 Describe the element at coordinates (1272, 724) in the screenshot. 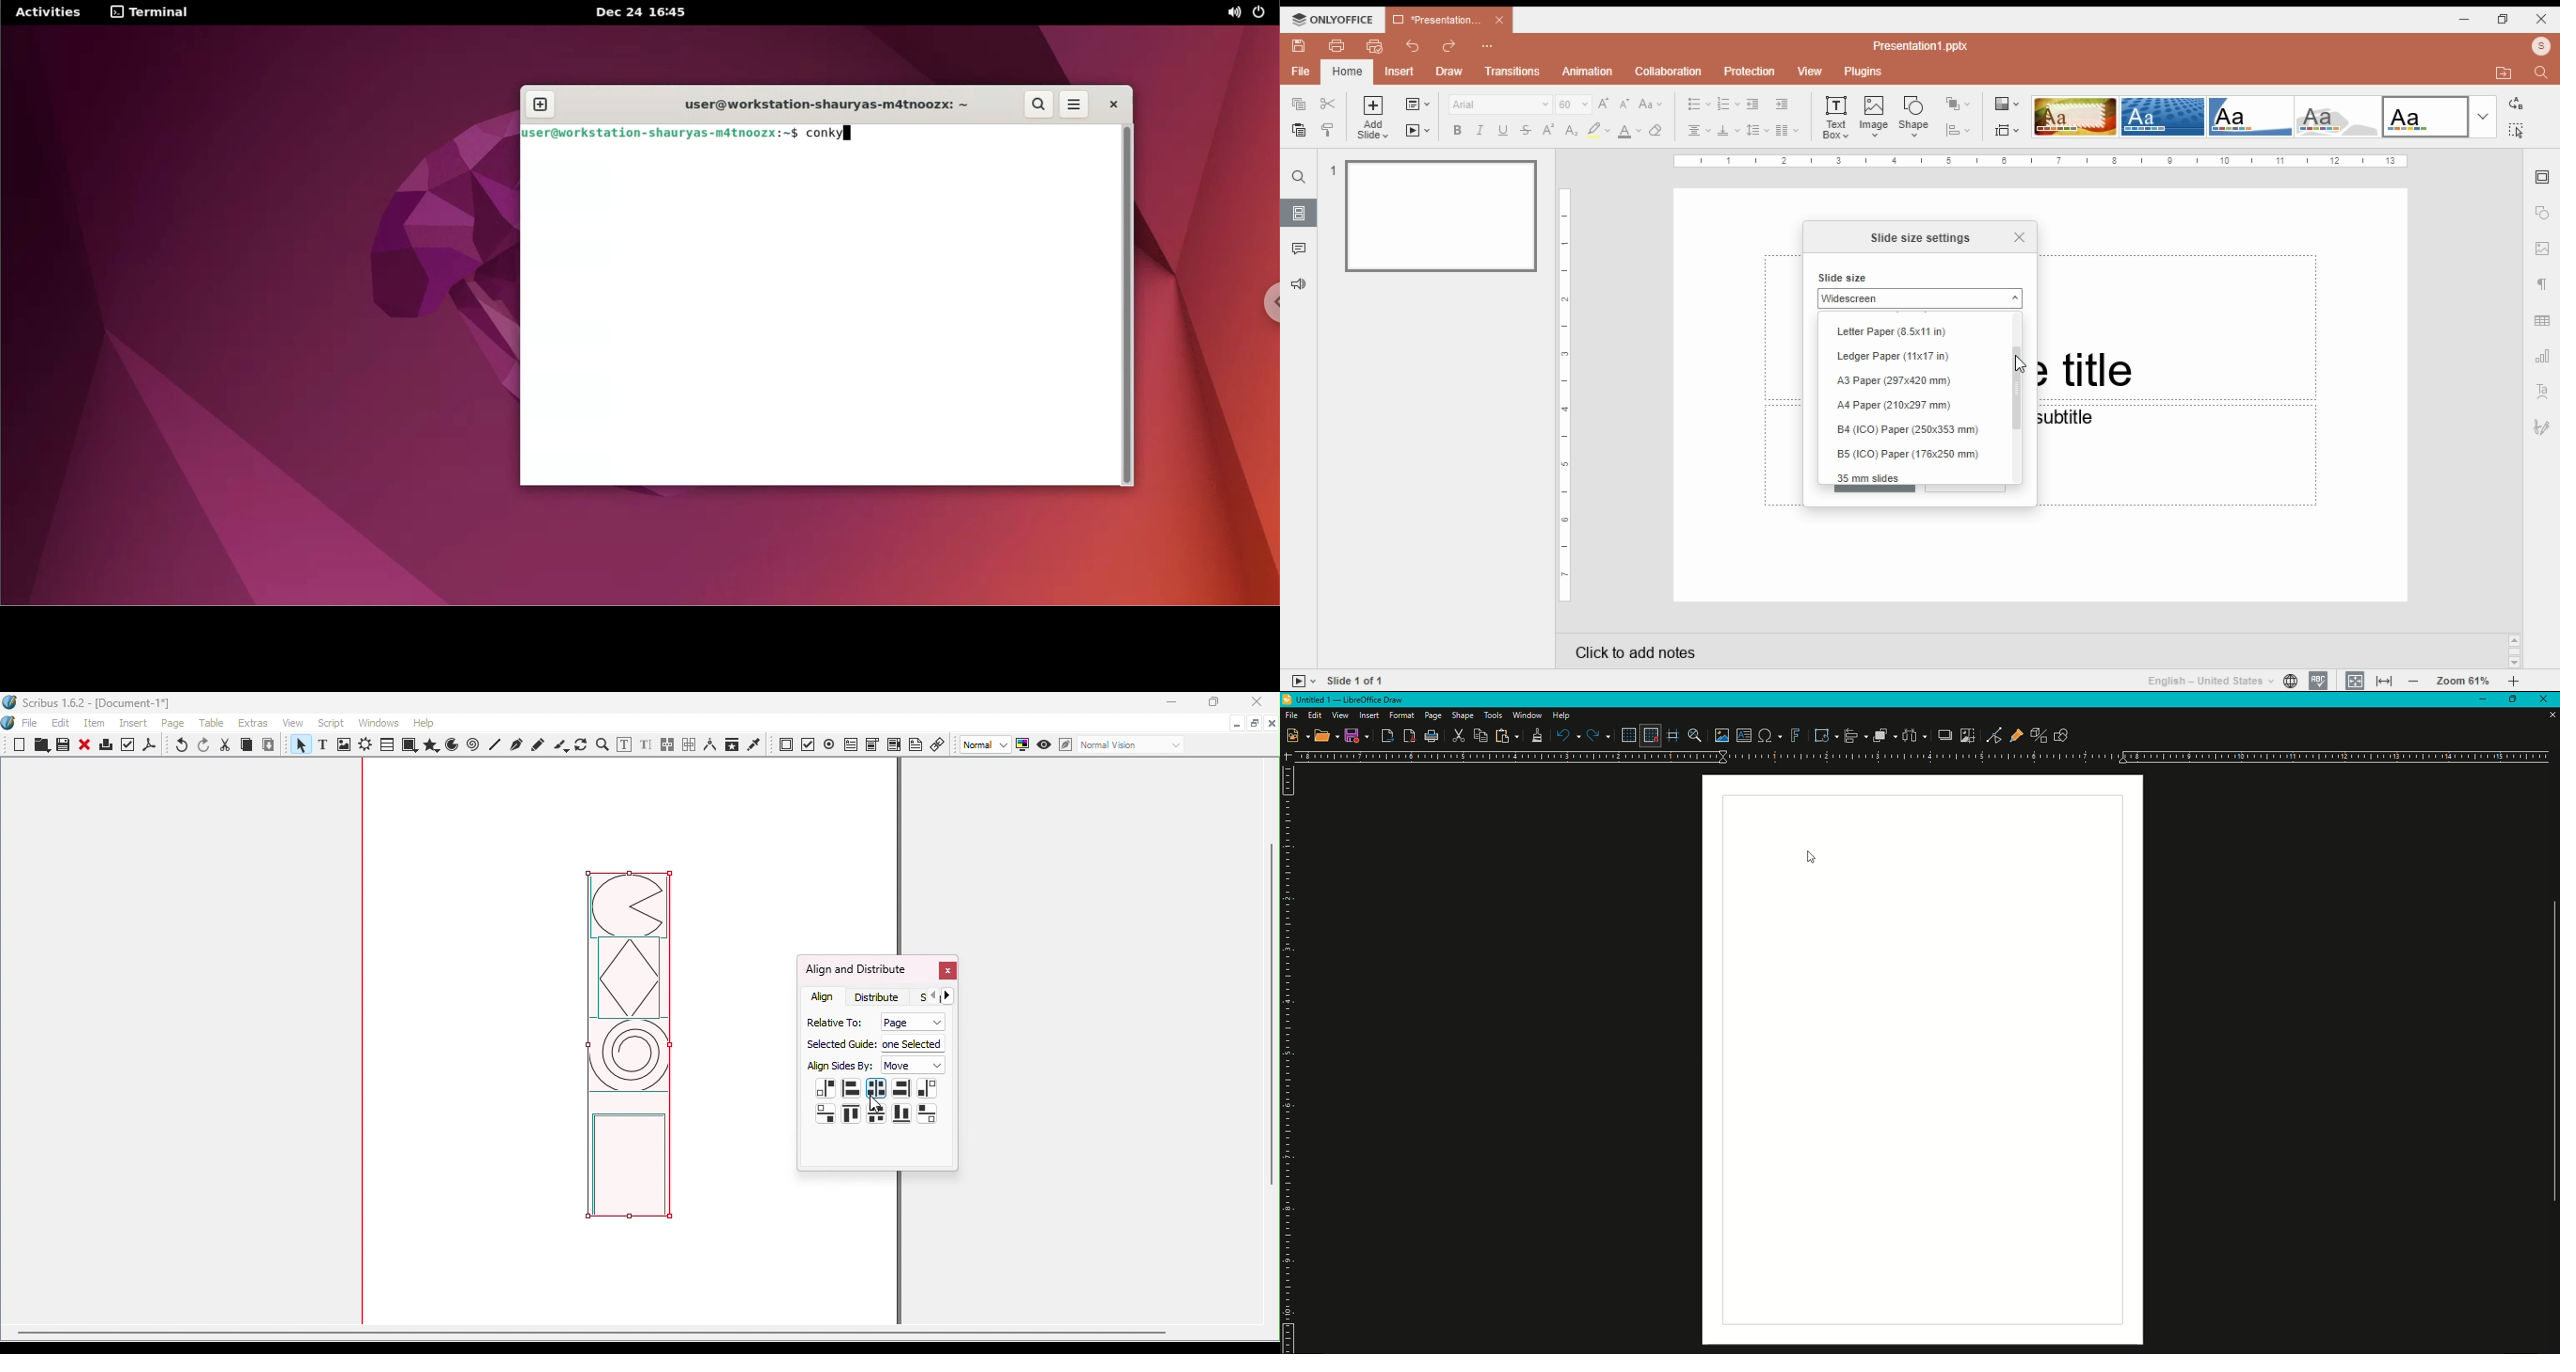

I see `Close document` at that location.